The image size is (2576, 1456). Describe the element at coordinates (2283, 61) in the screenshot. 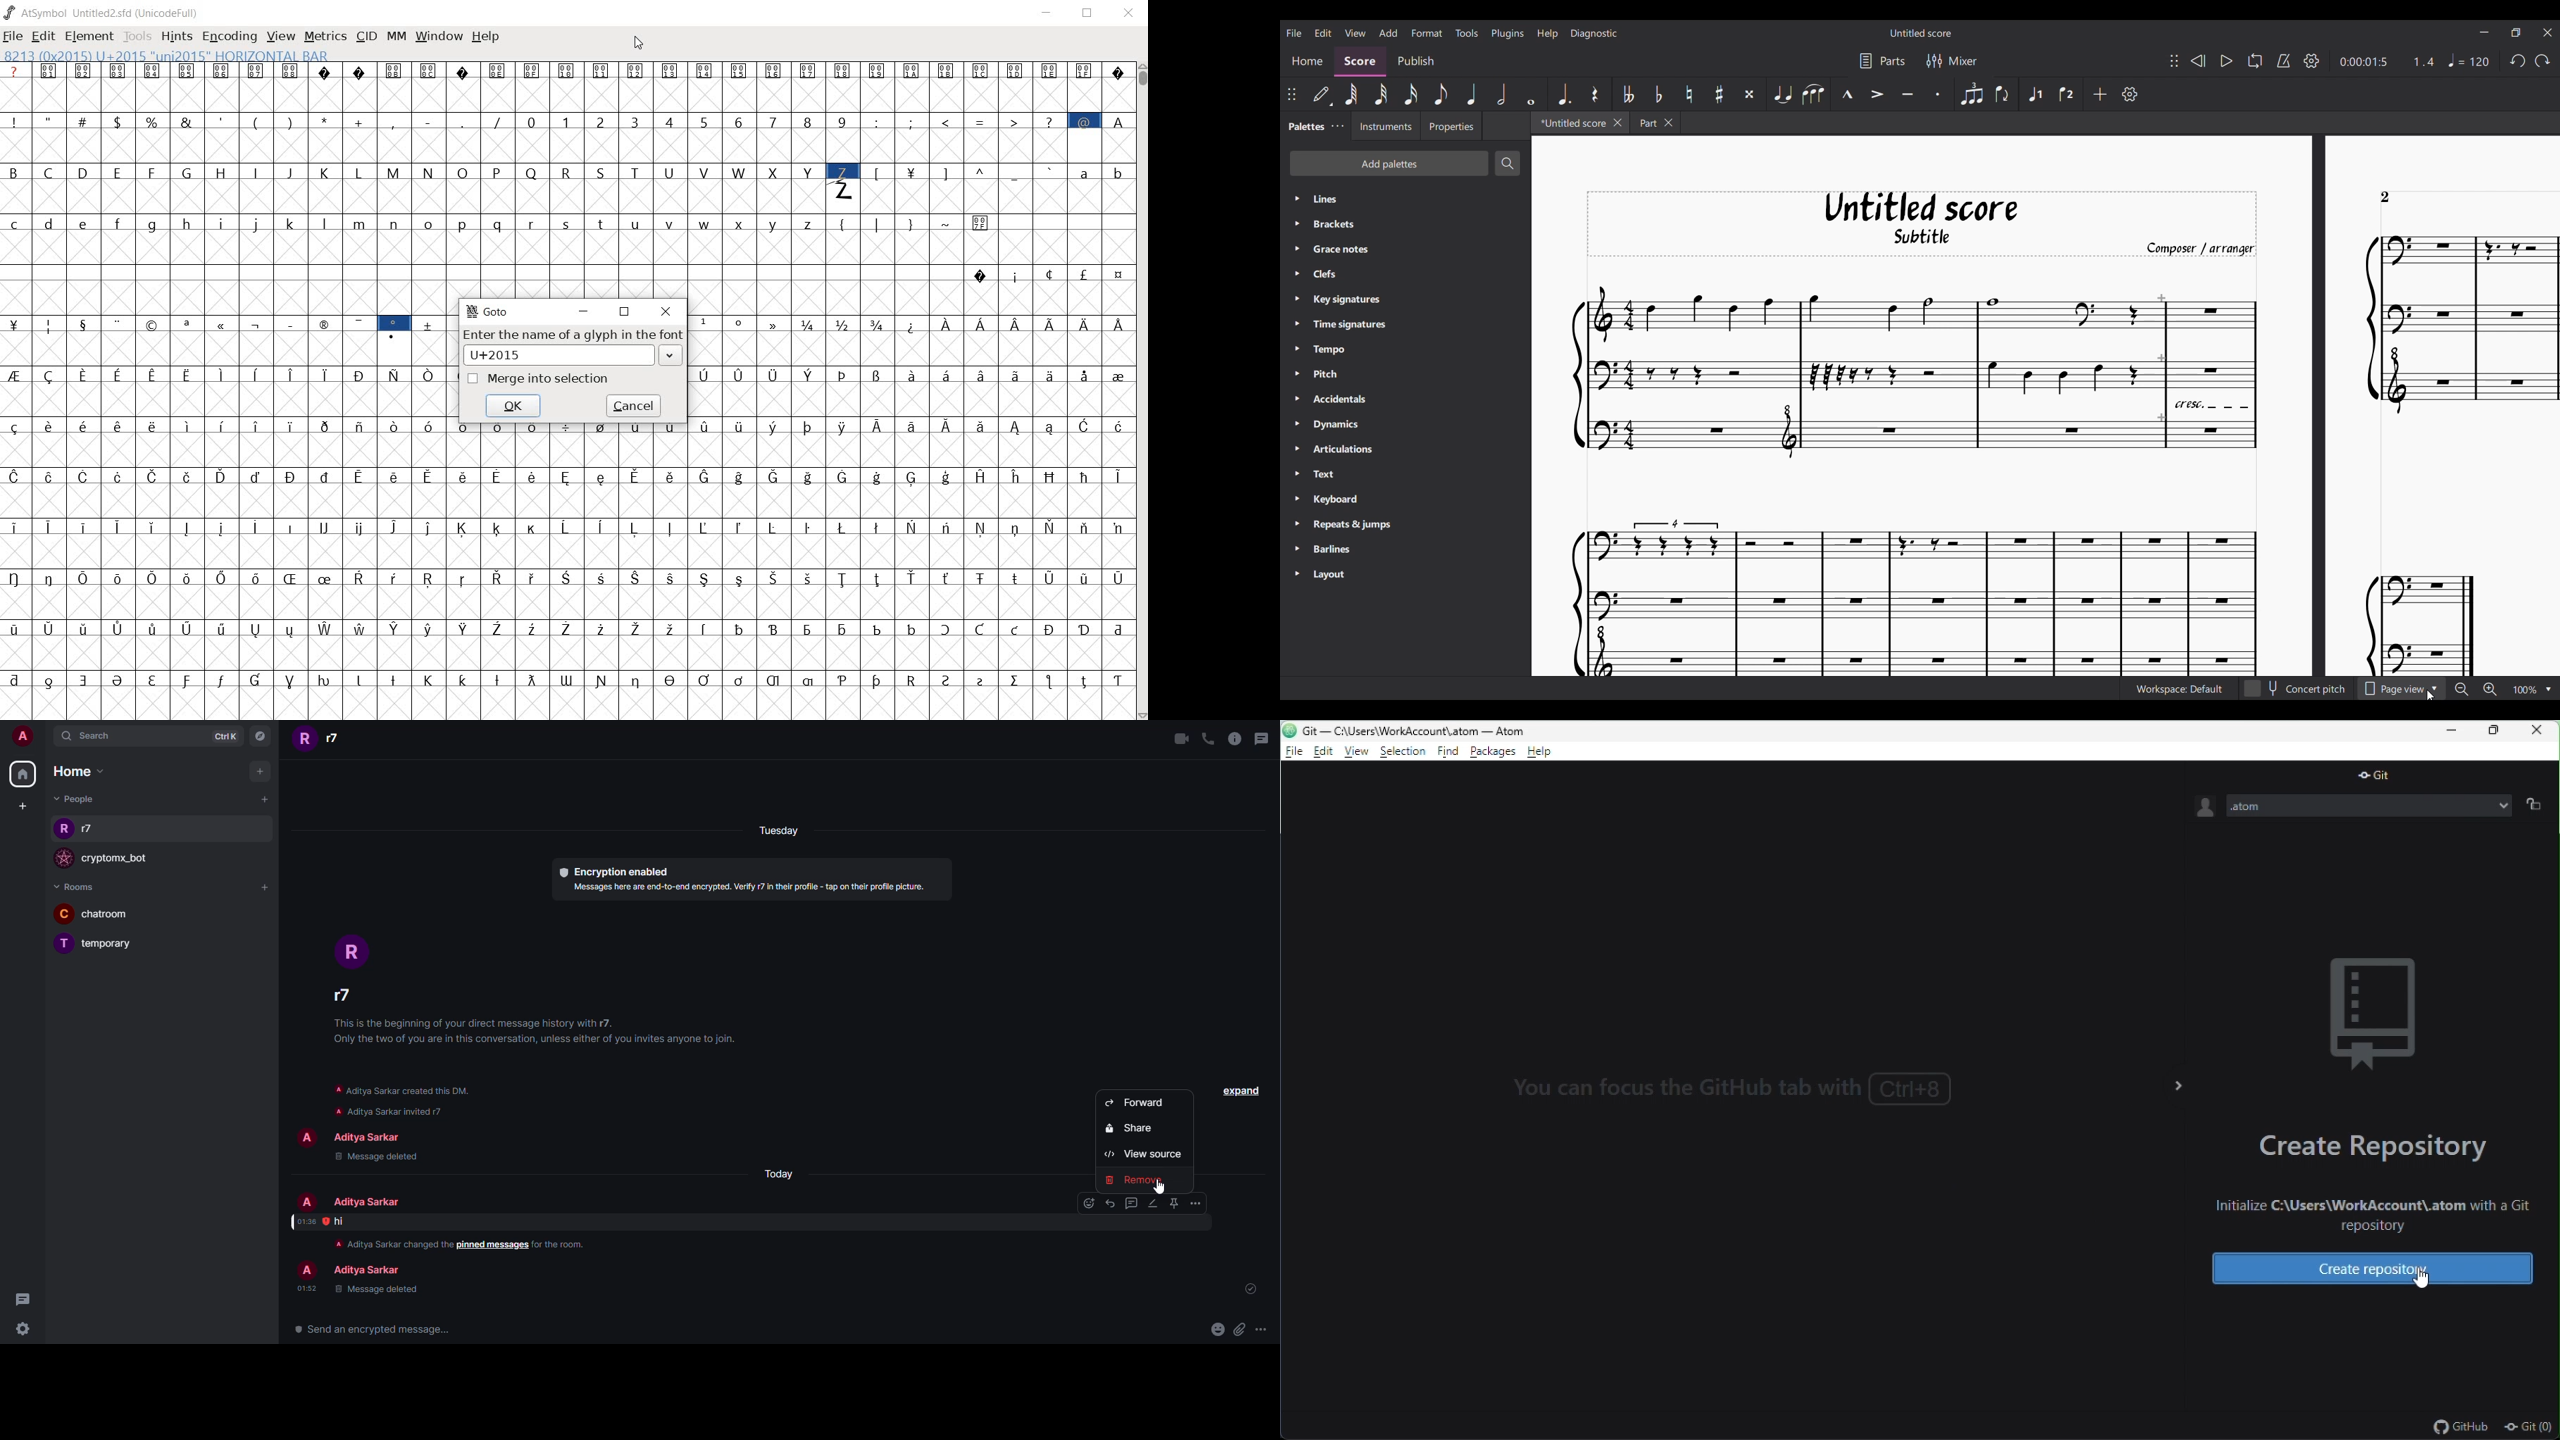

I see `Metronome` at that location.